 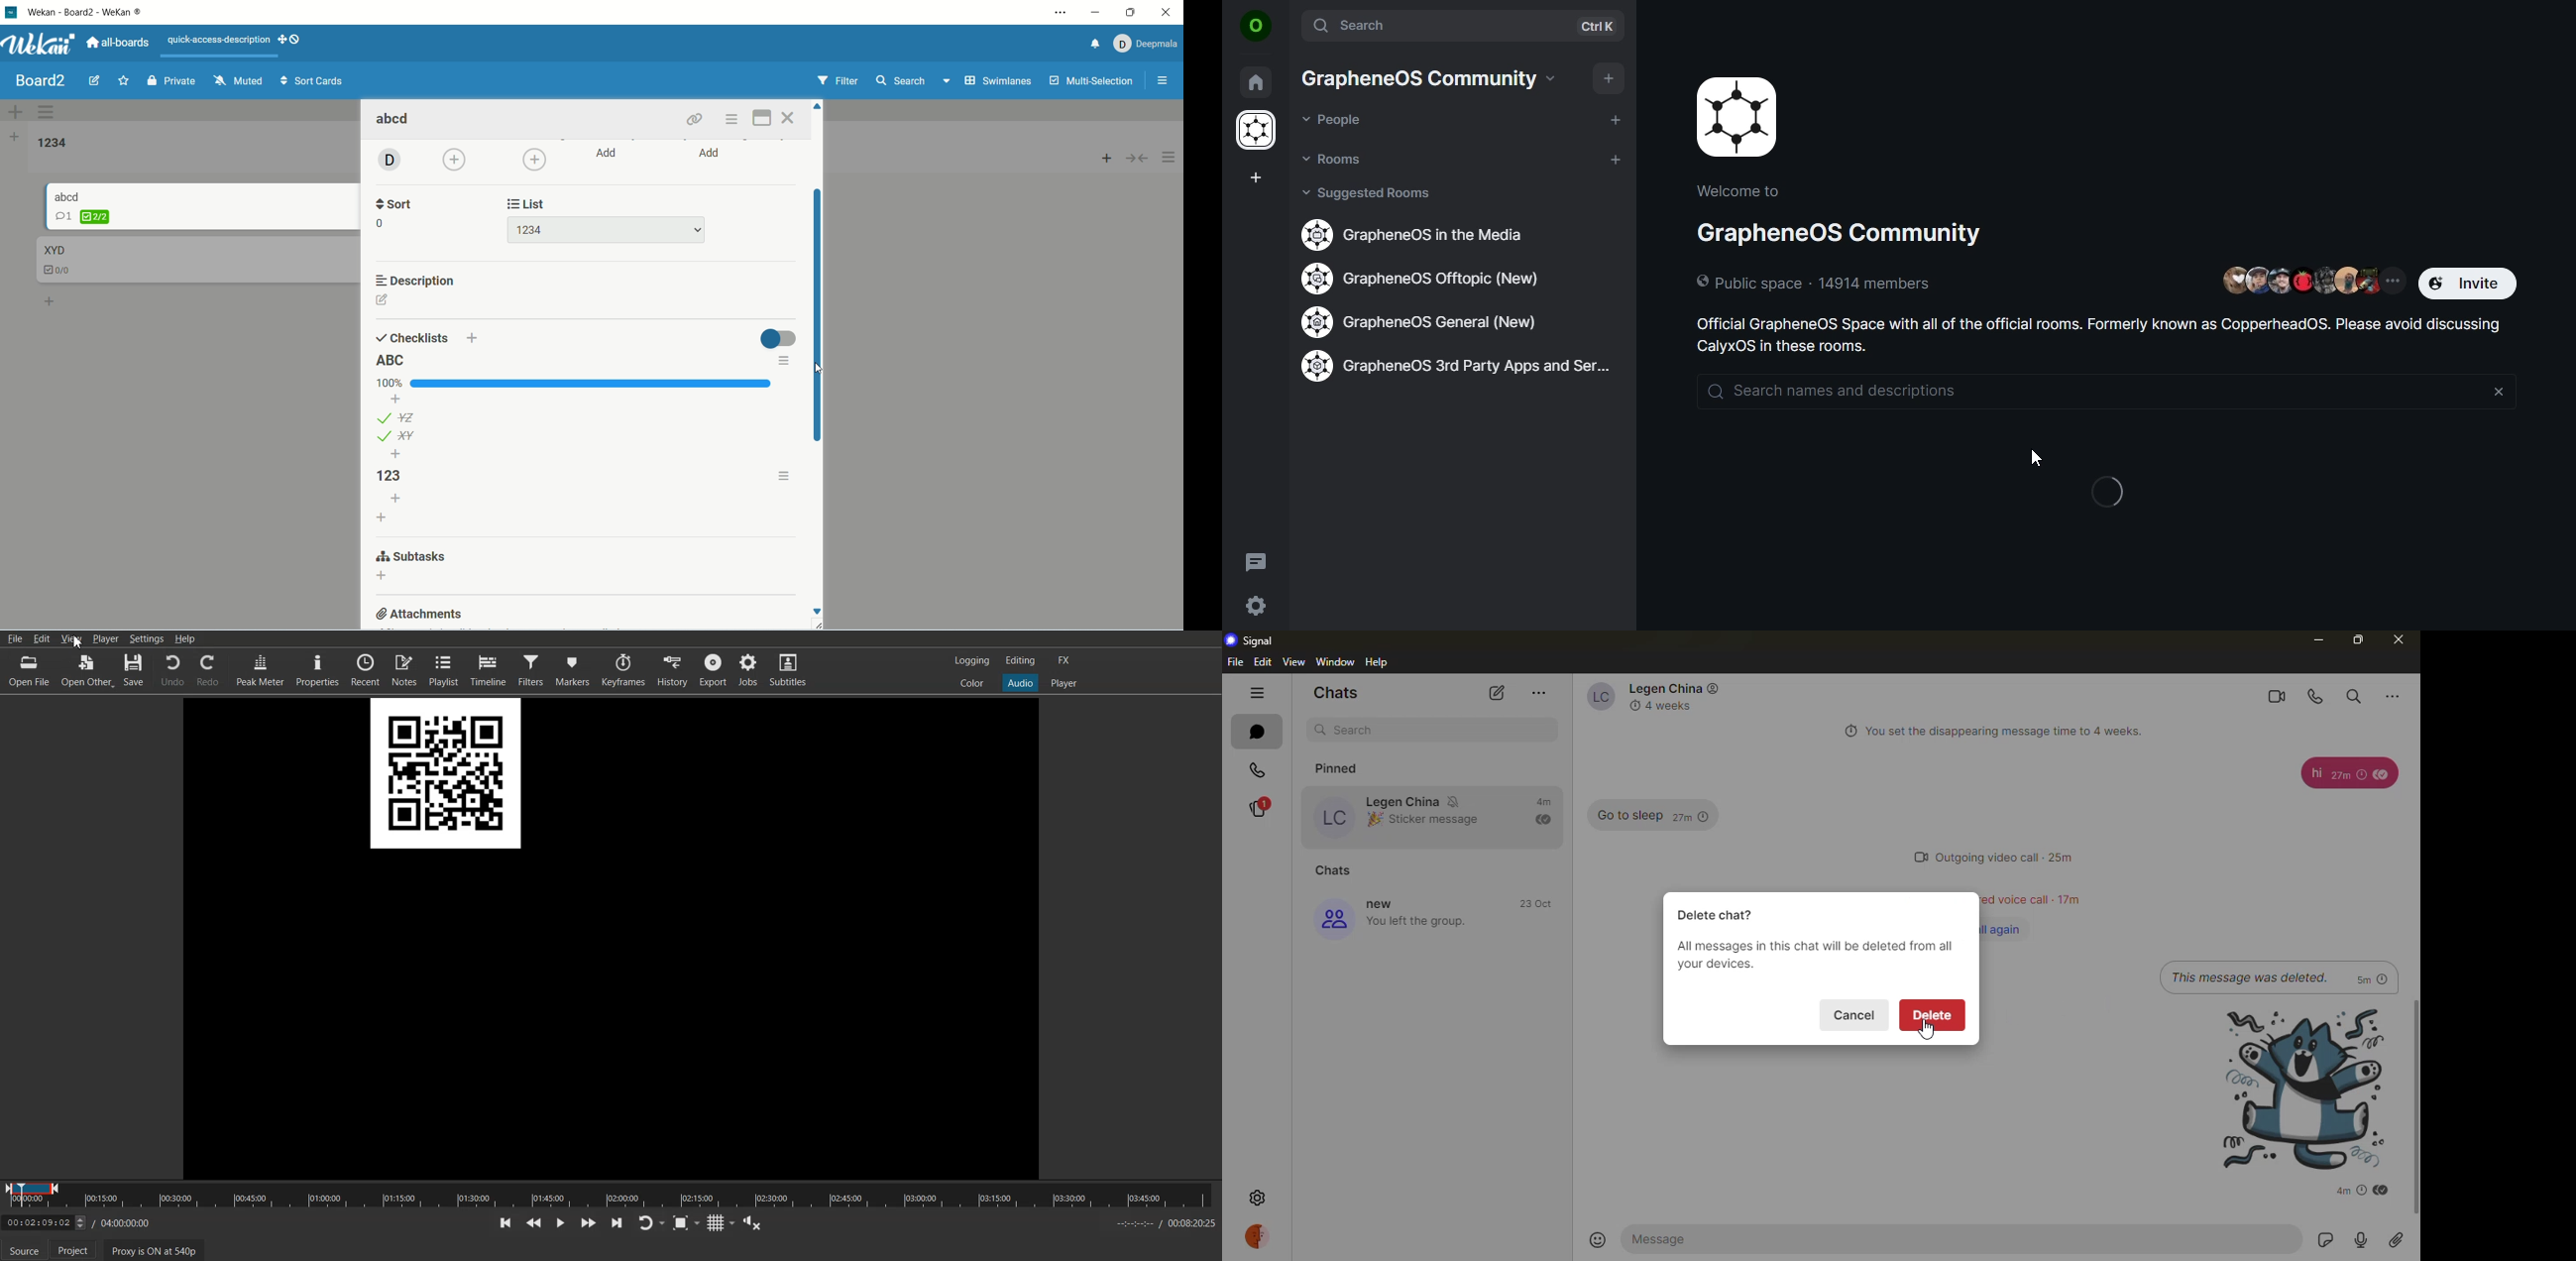 What do you see at coordinates (473, 337) in the screenshot?
I see `add` at bounding box center [473, 337].